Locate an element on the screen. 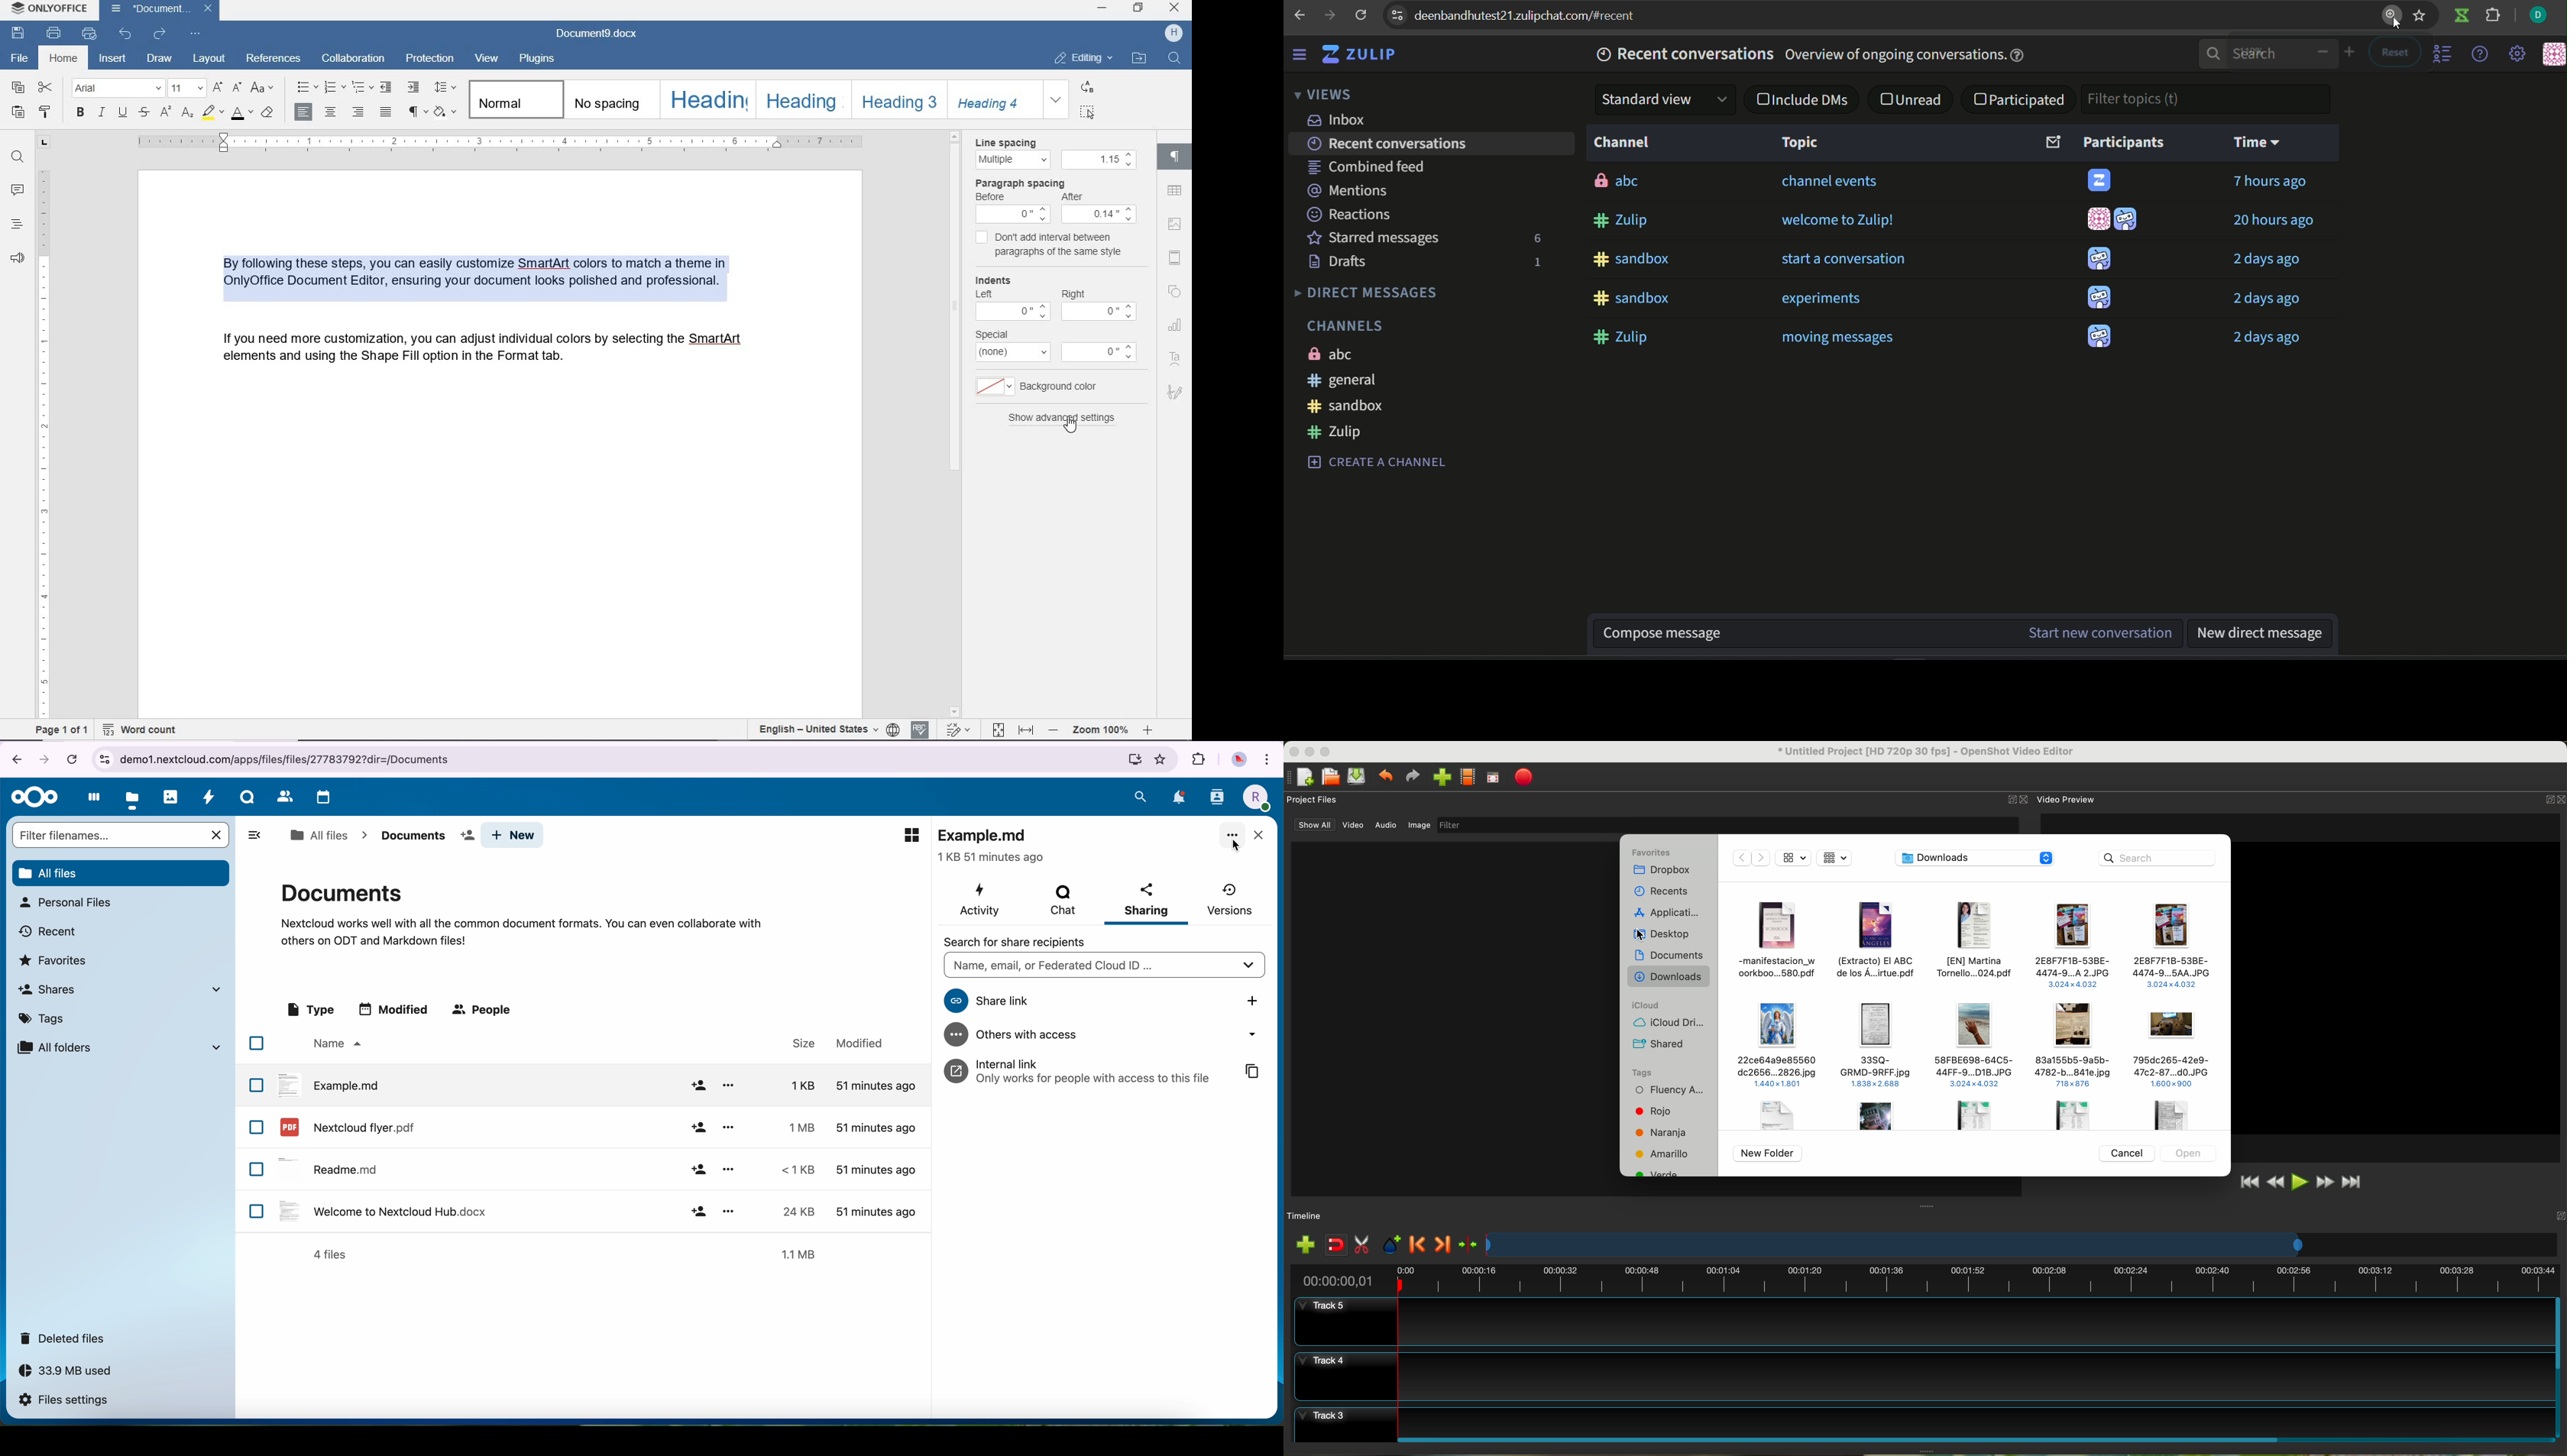 The image size is (2576, 1456). add is located at coordinates (699, 1211).